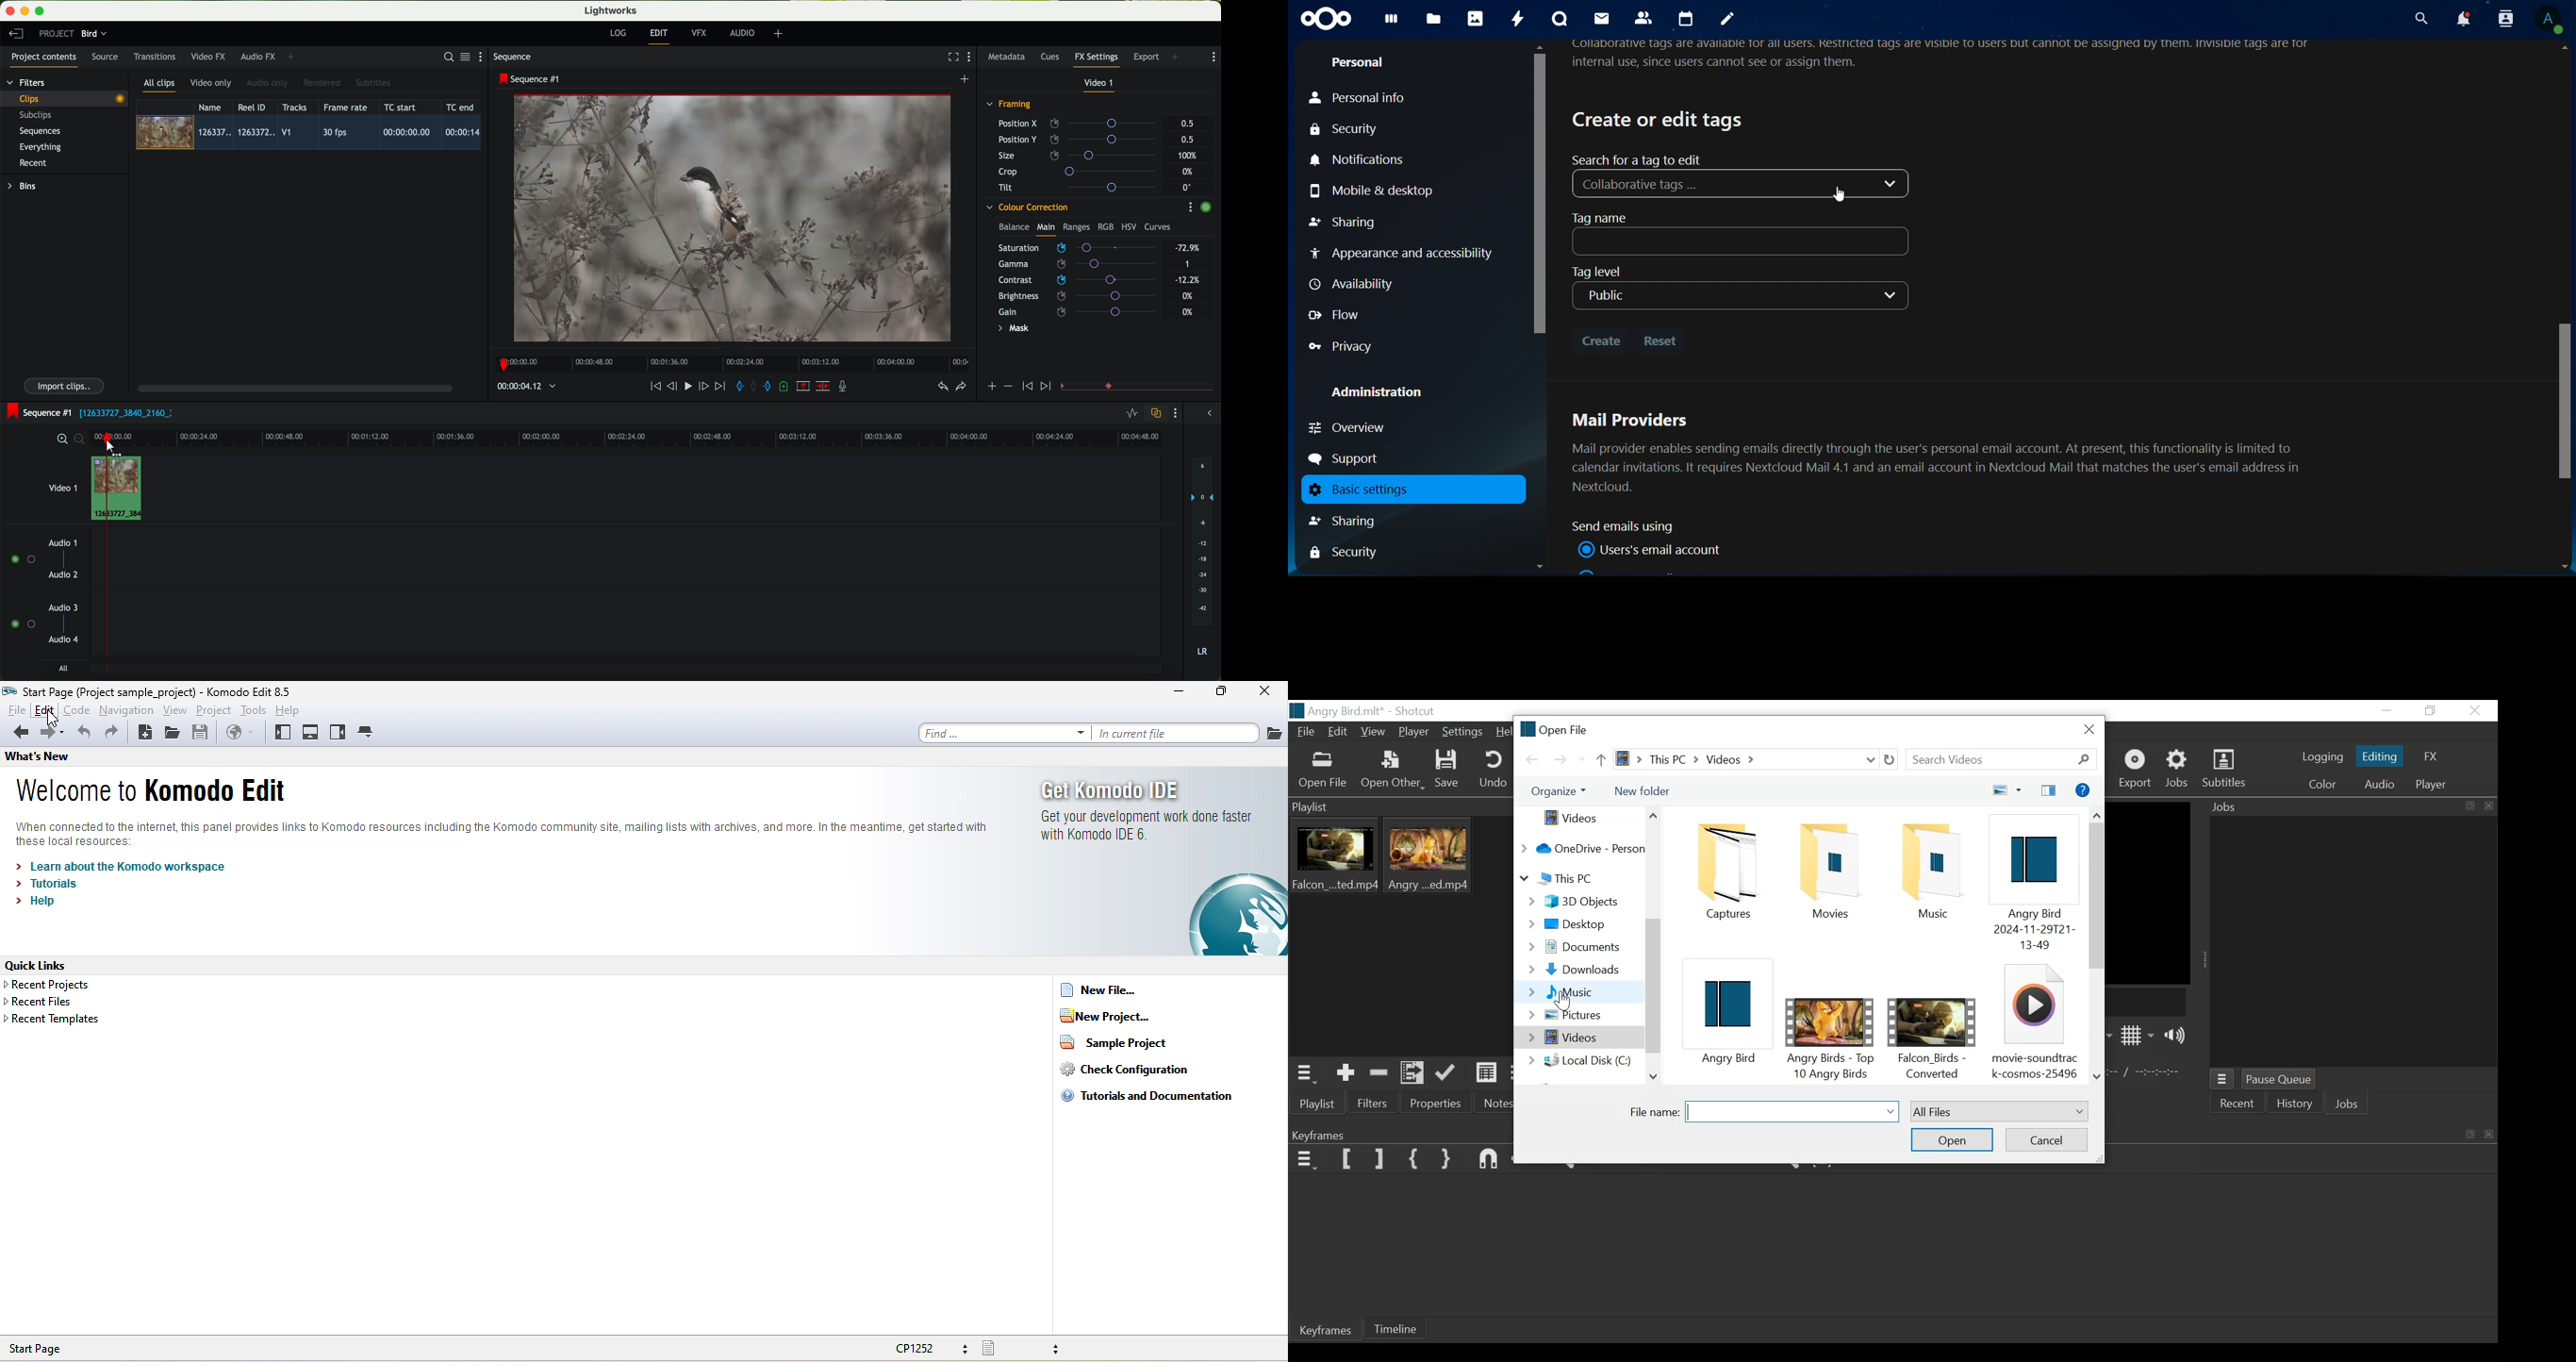 The image size is (2576, 1372). Describe the element at coordinates (63, 668) in the screenshot. I see `all` at that location.